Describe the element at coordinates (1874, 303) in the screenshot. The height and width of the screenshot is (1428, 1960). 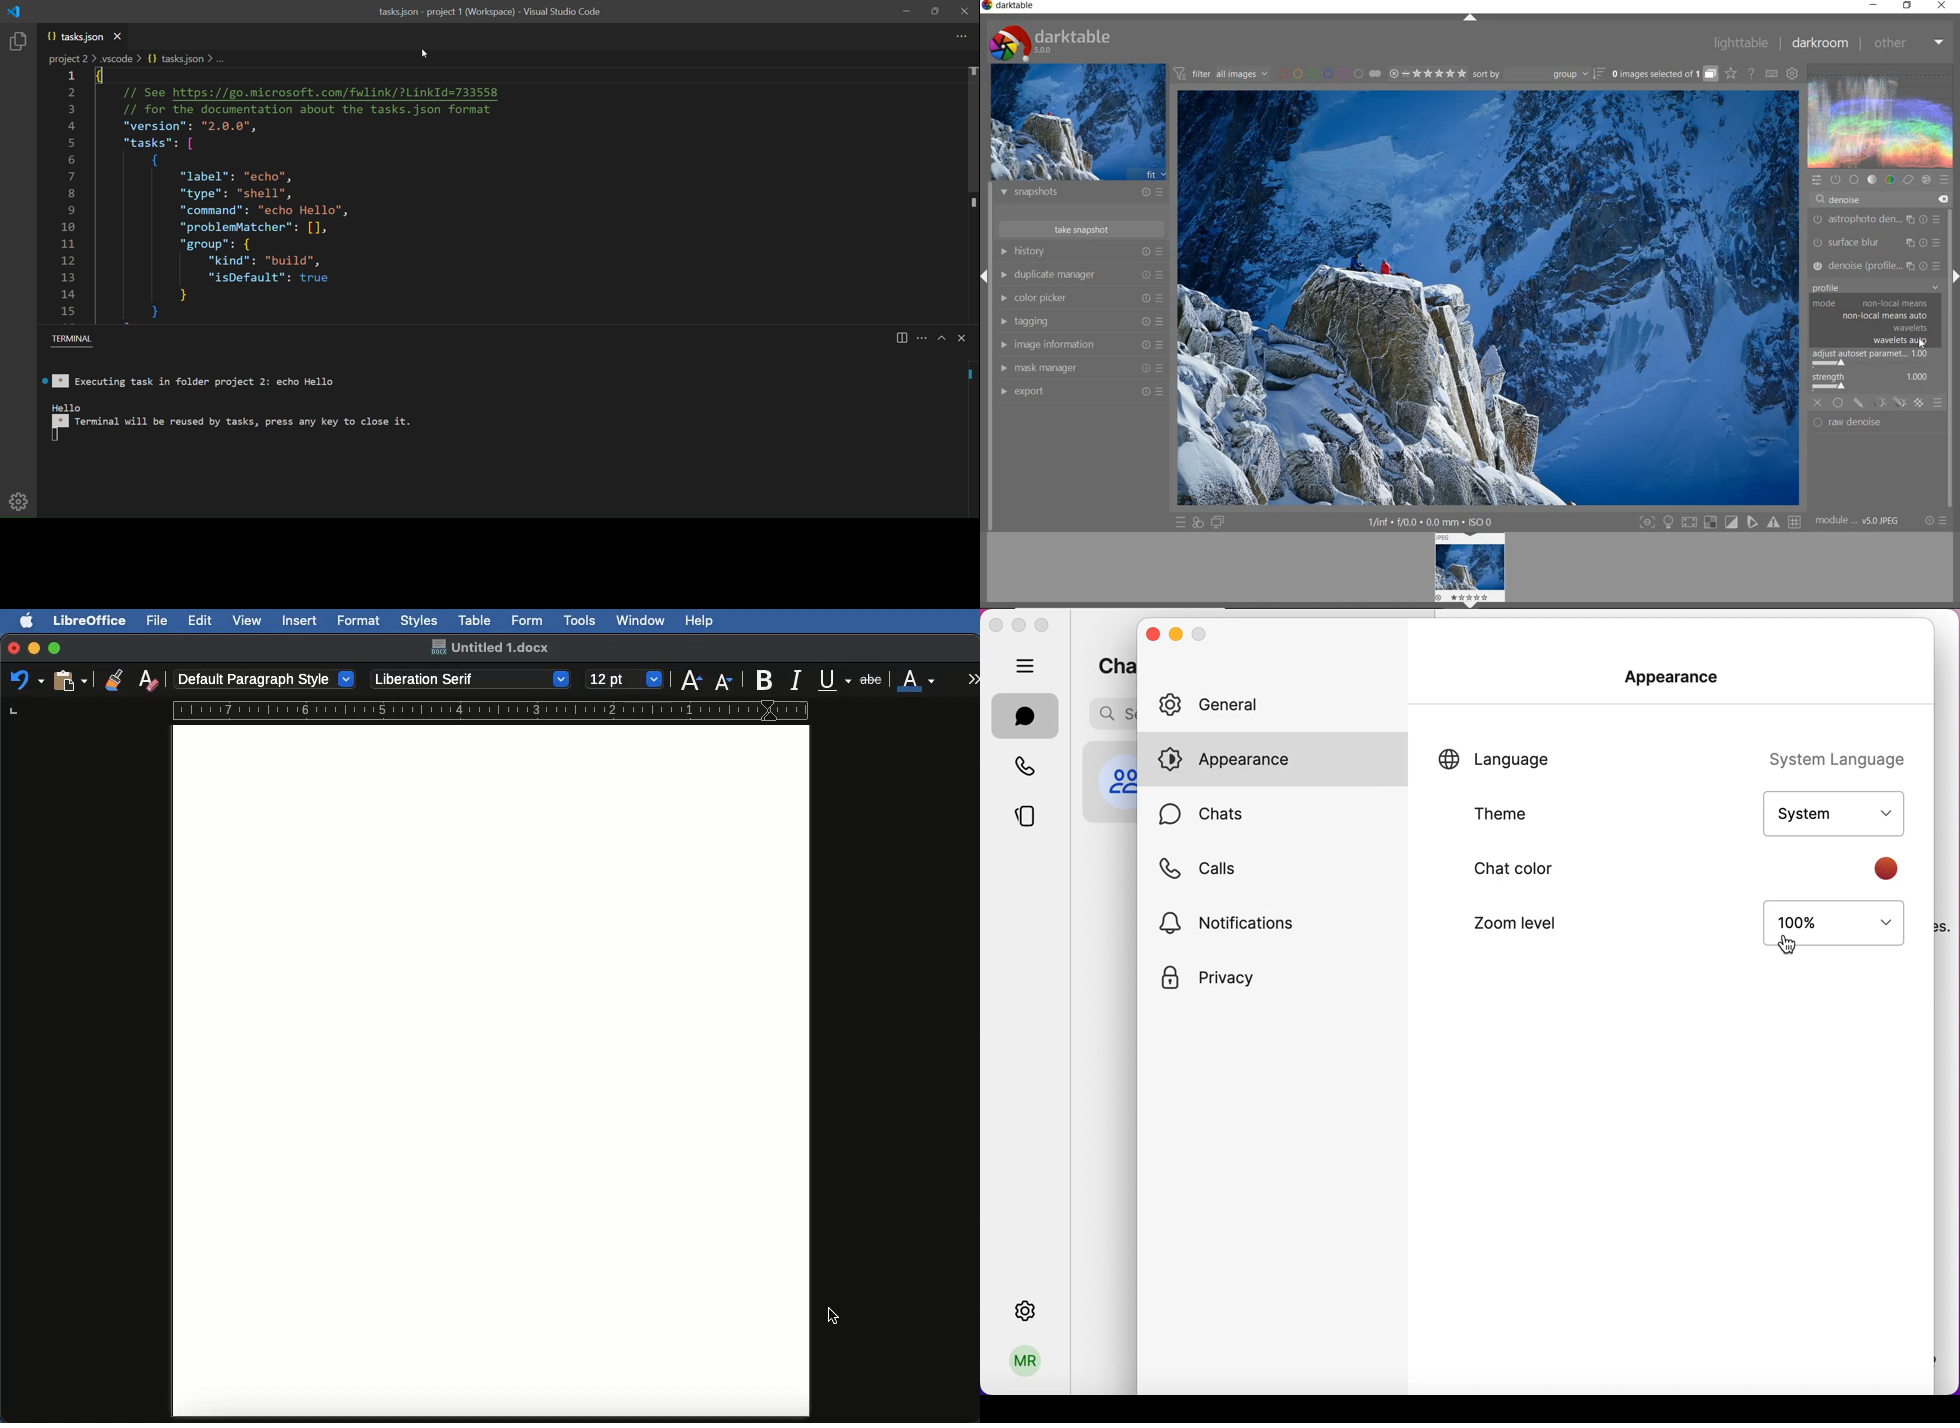
I see `MODE` at that location.